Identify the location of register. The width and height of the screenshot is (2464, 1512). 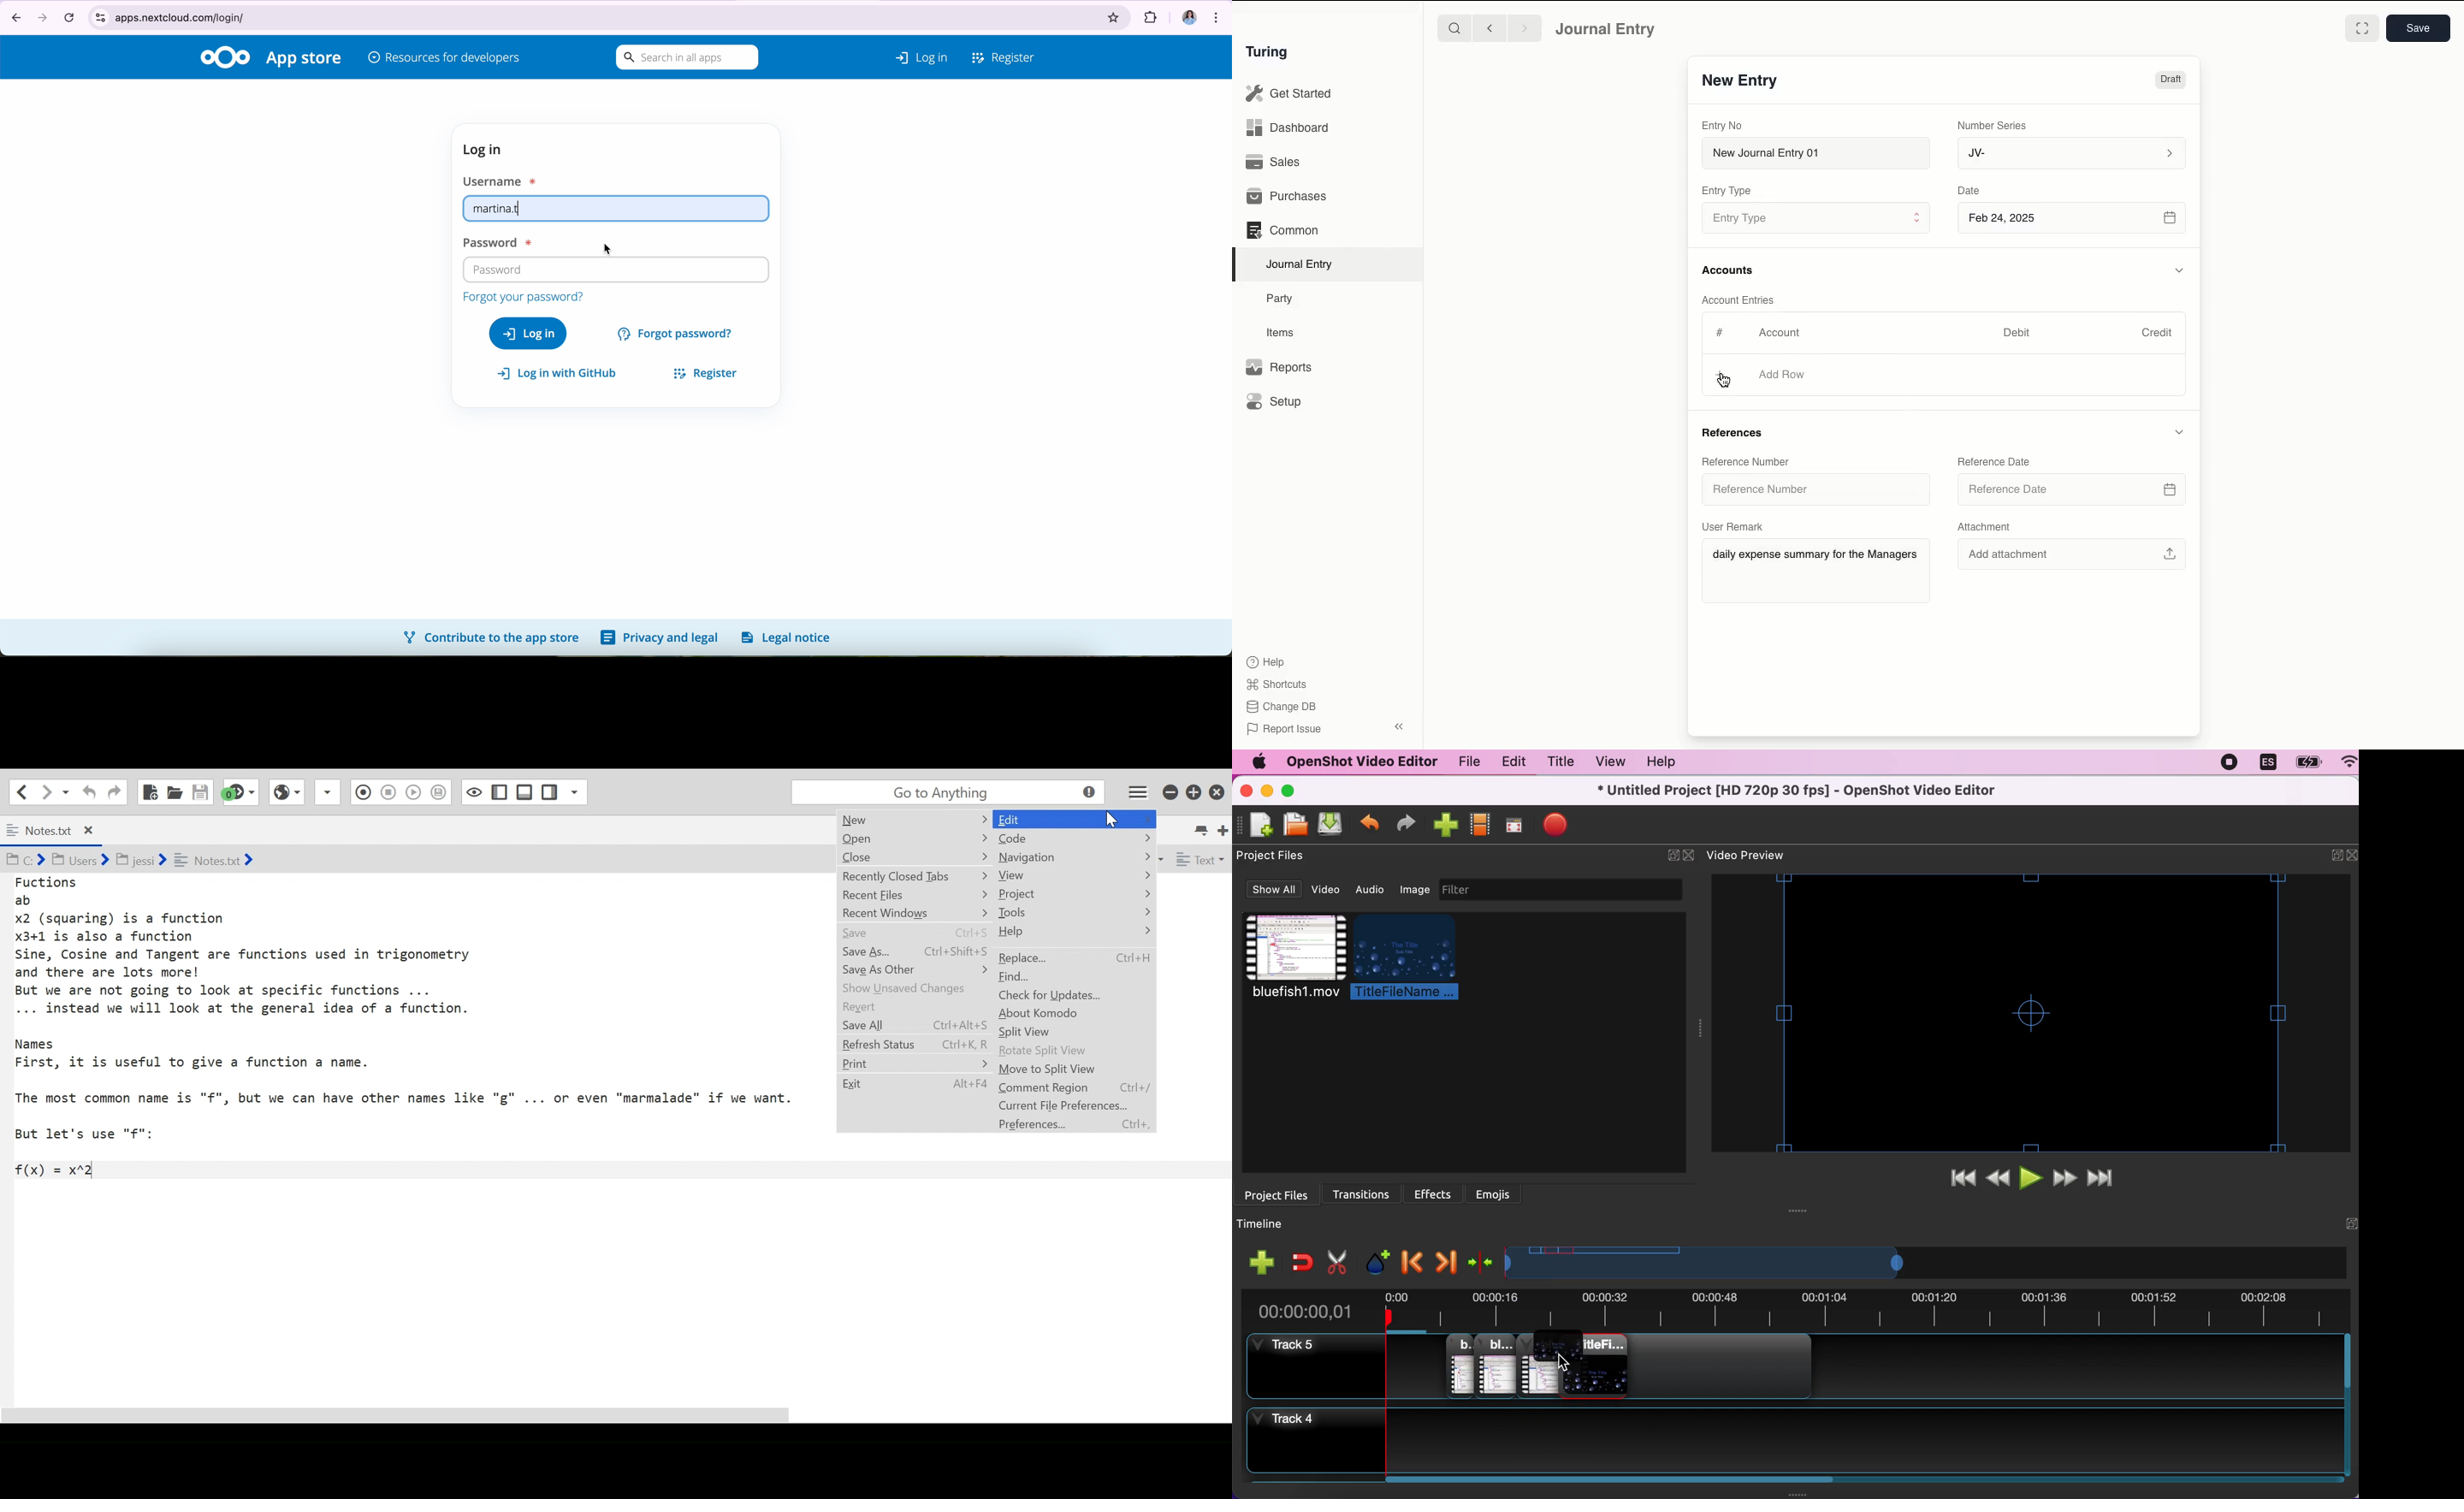
(701, 372).